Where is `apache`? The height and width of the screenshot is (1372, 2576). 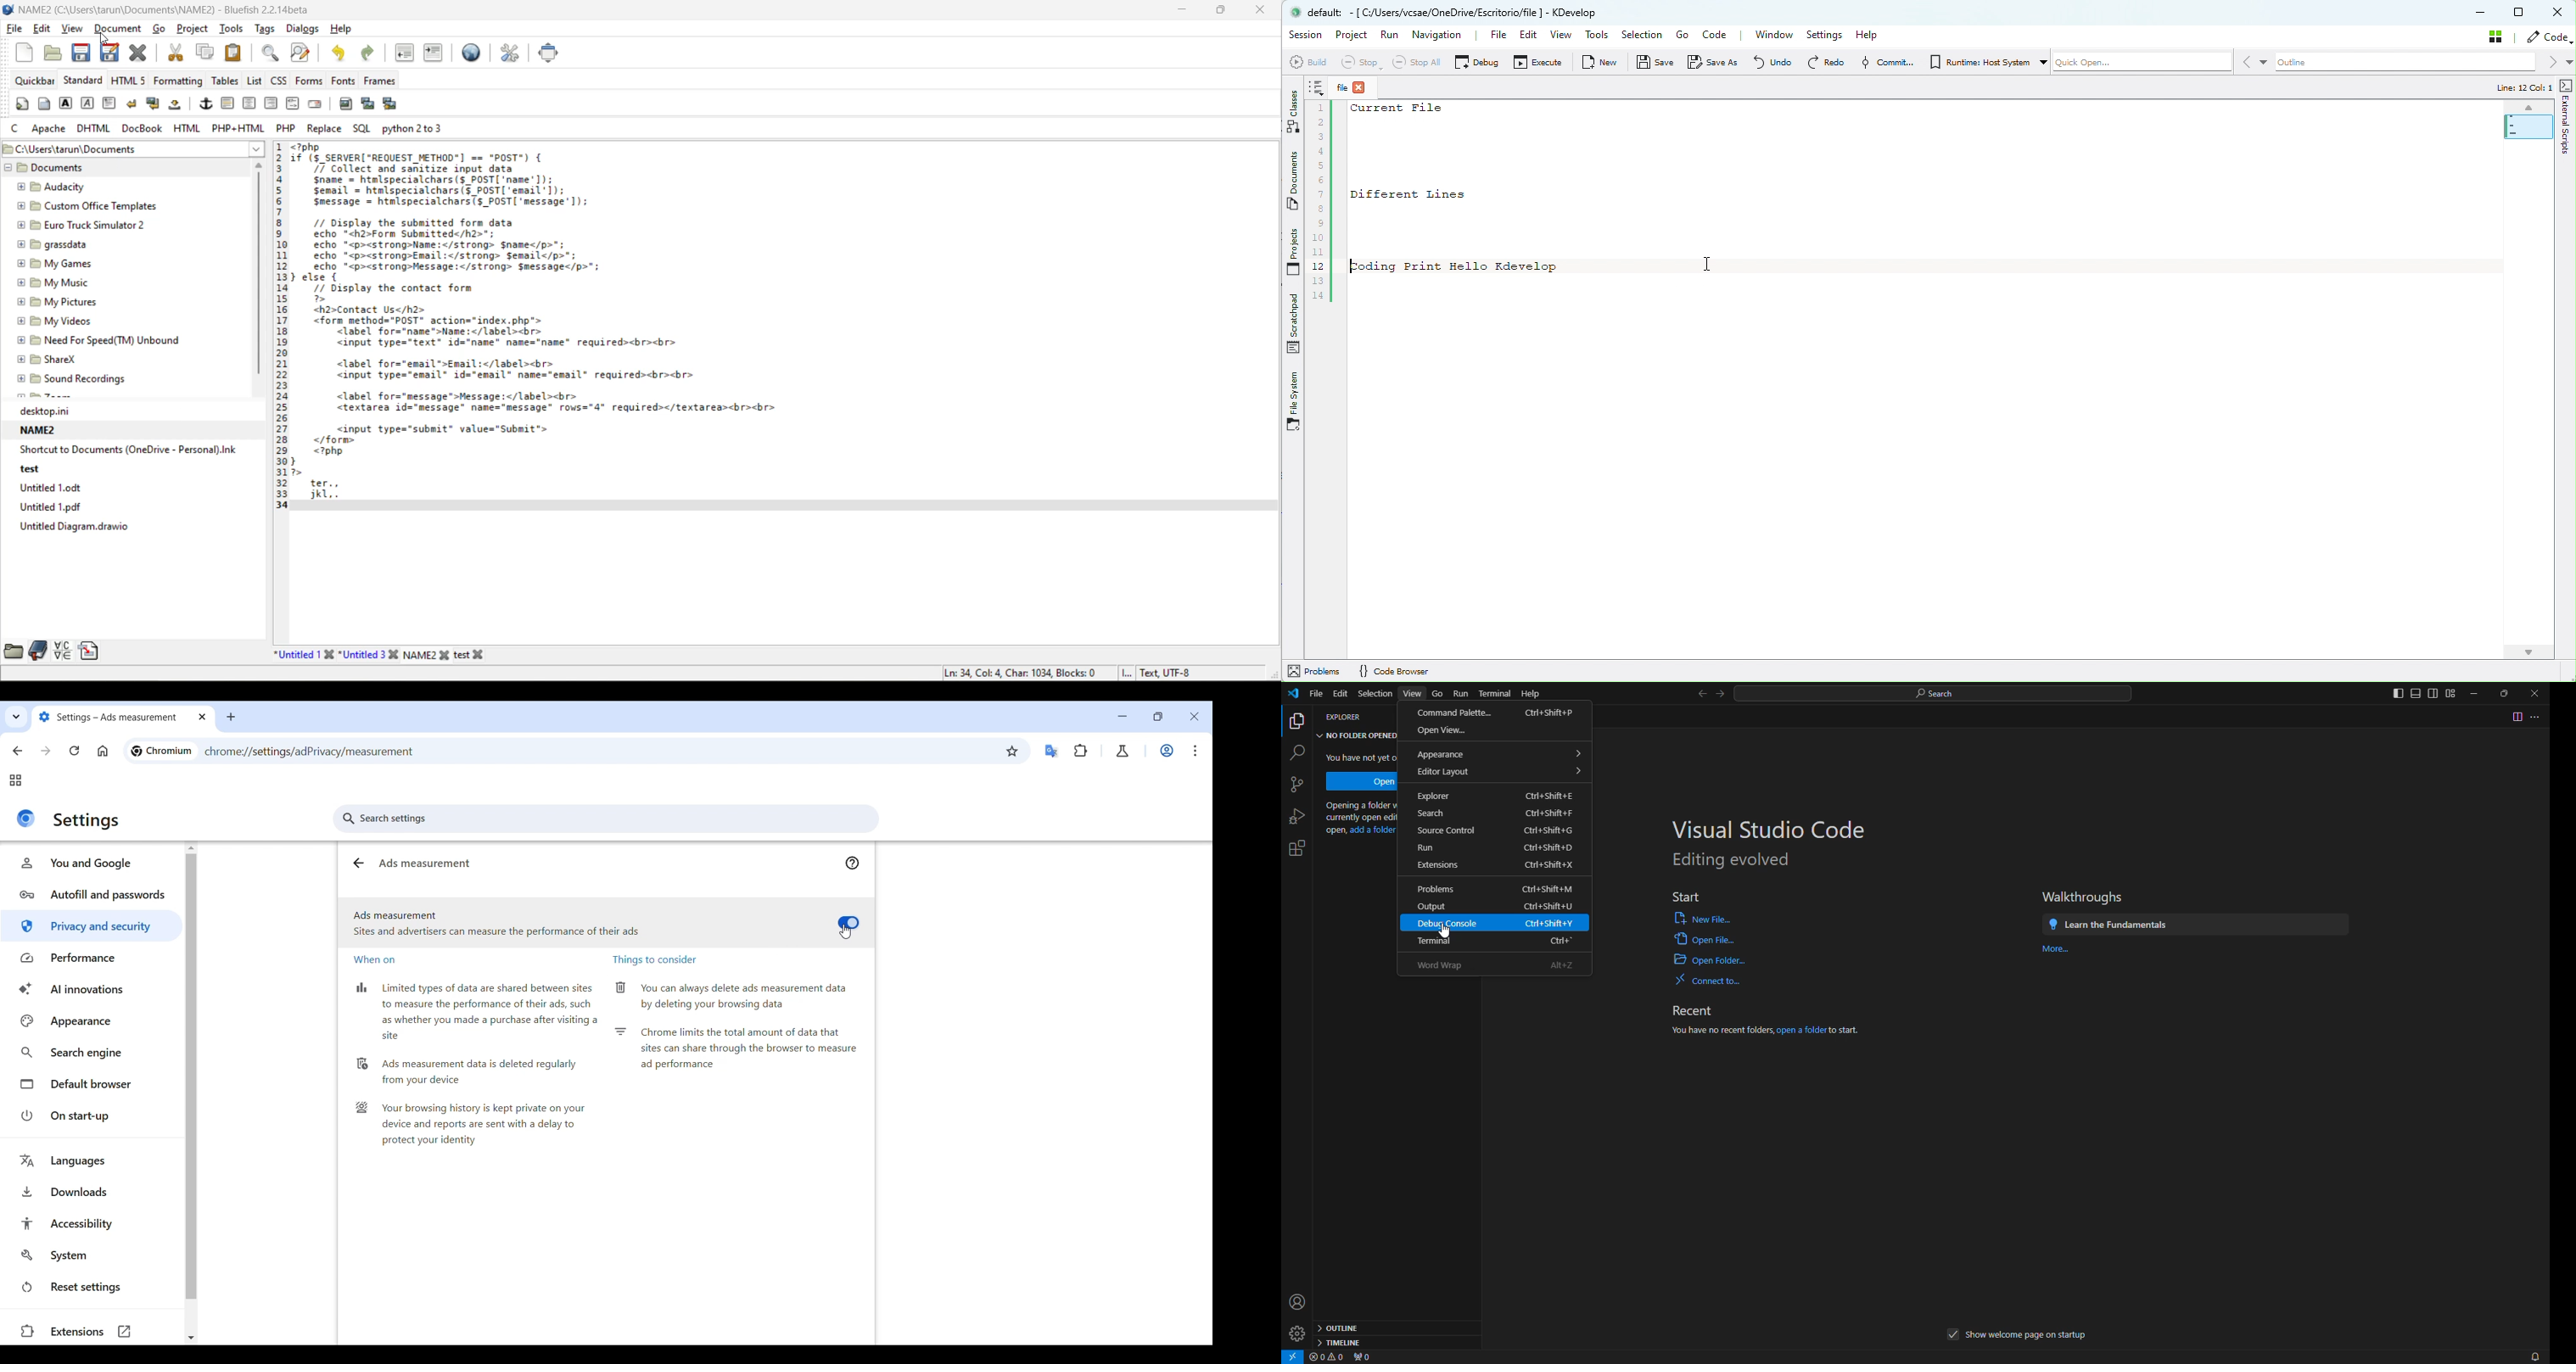 apache is located at coordinates (49, 127).